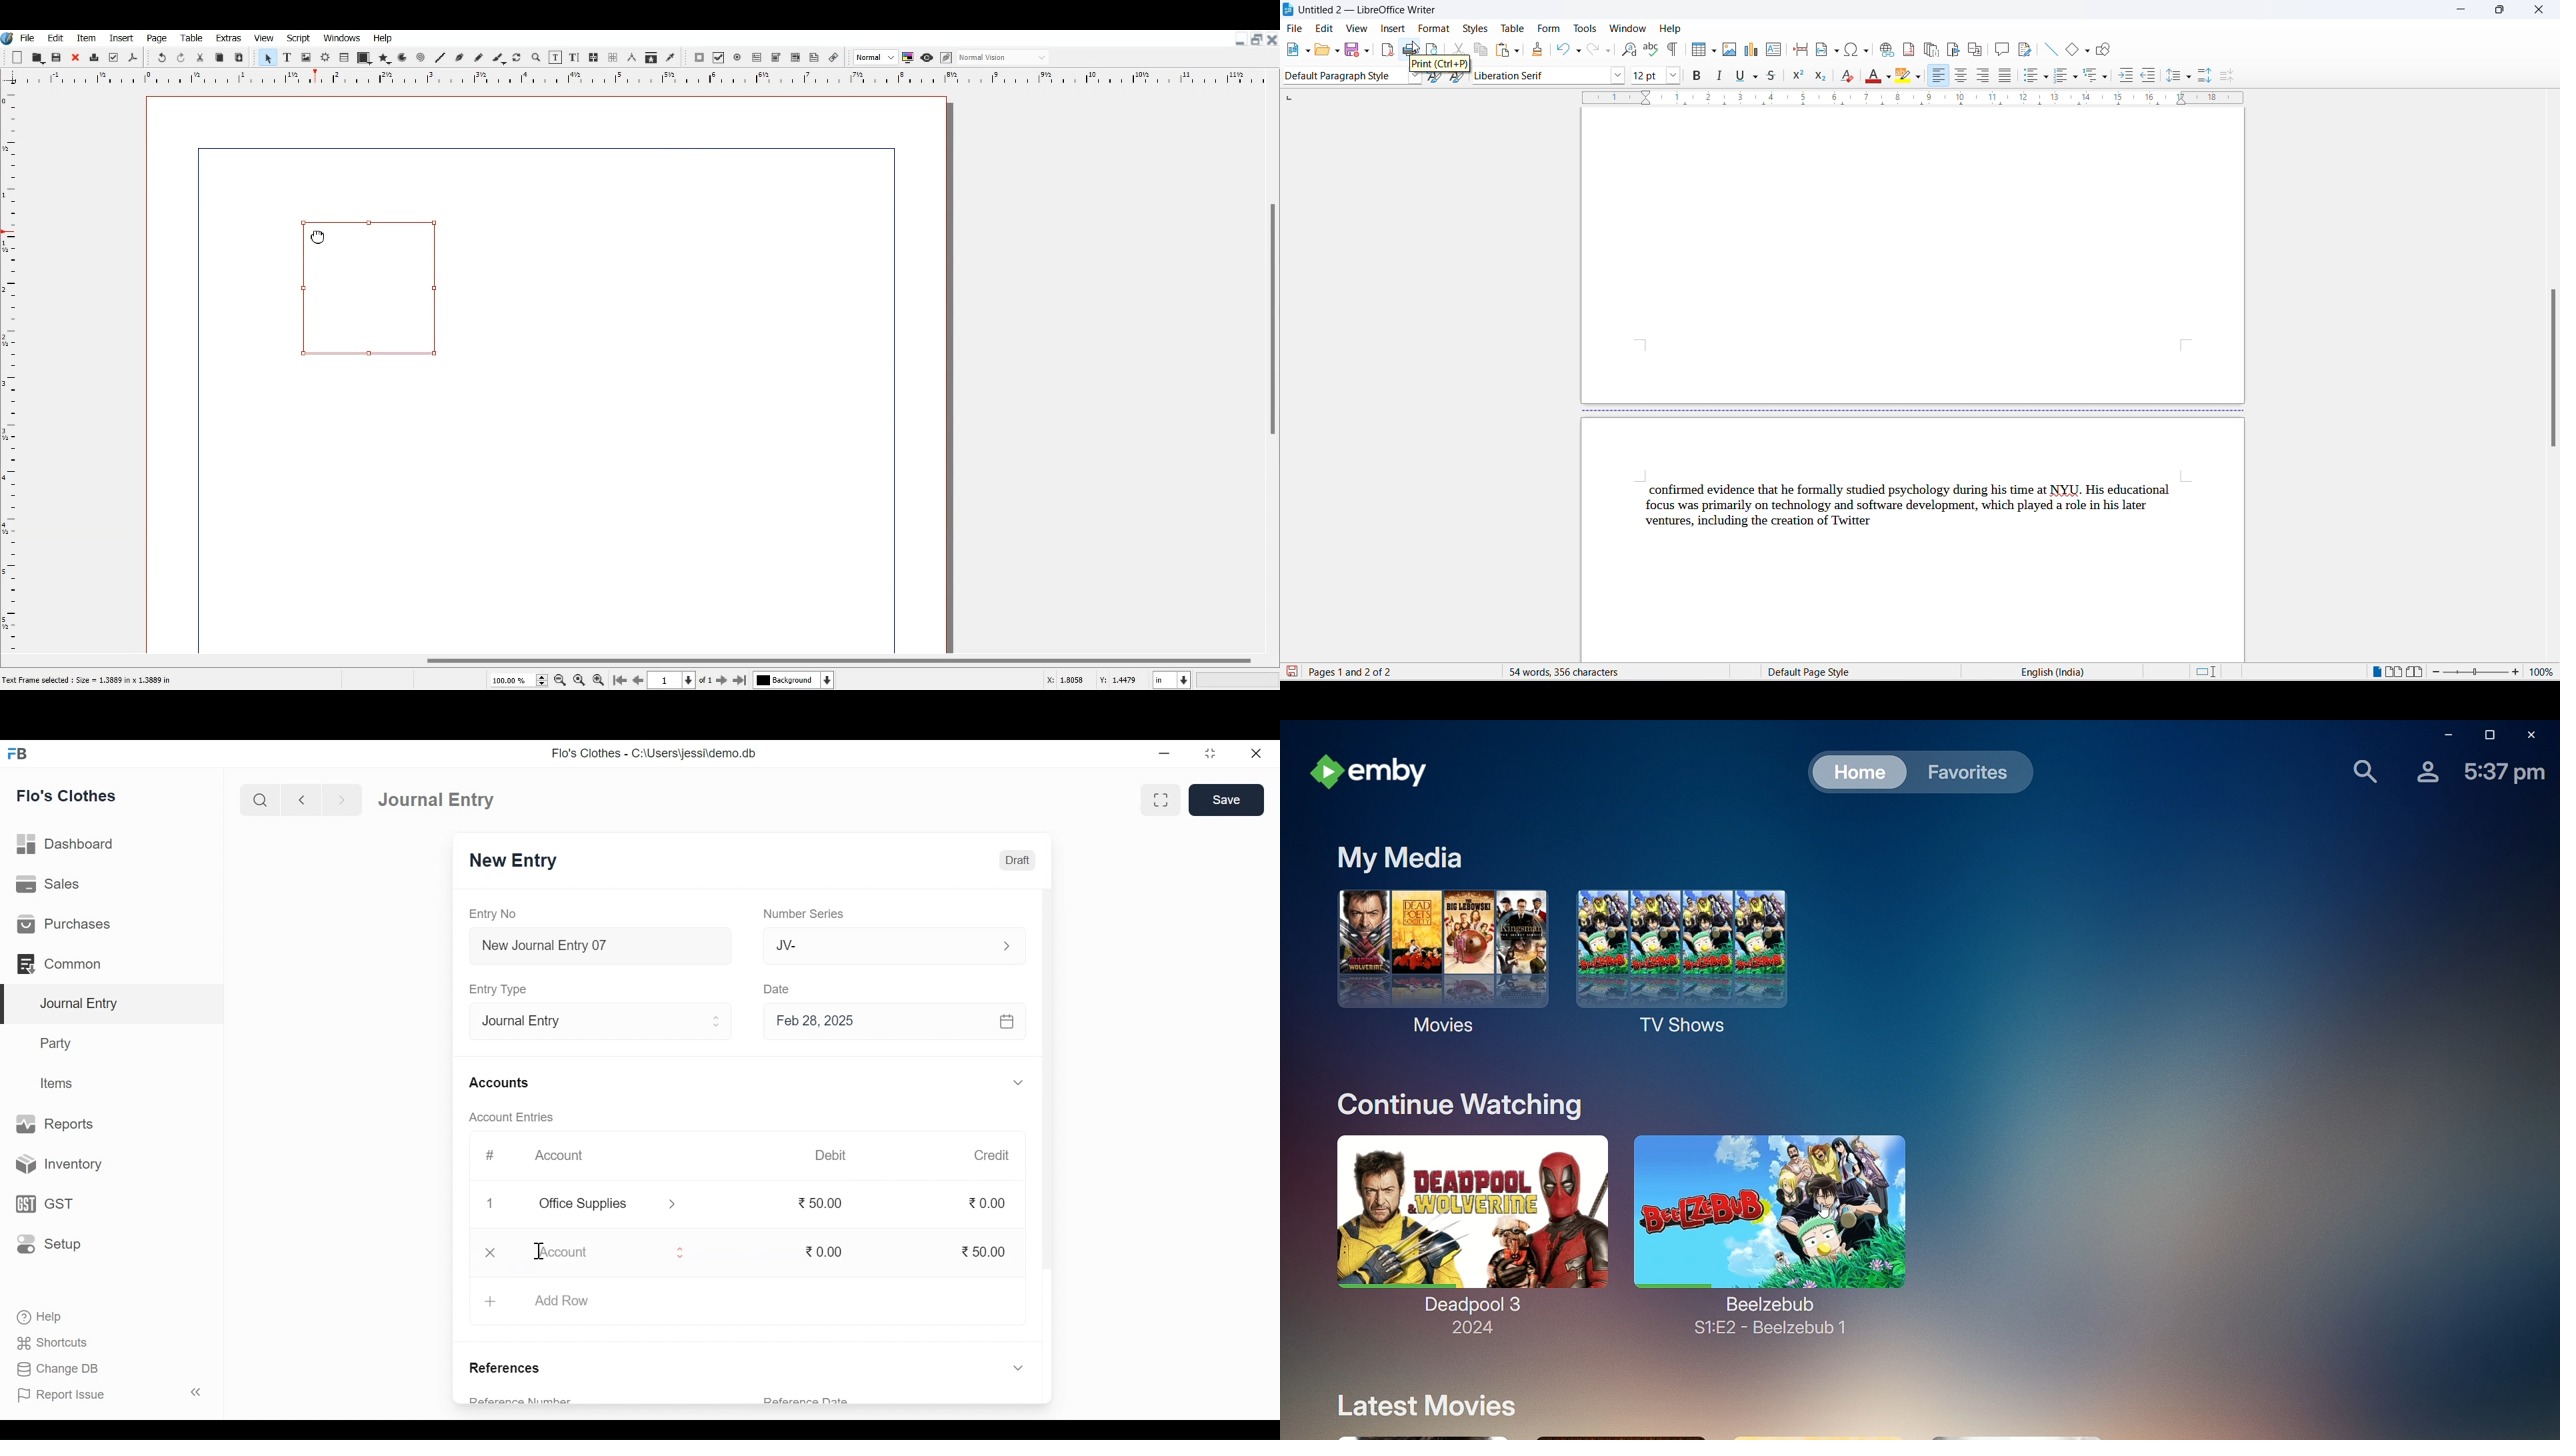  What do you see at coordinates (926, 57) in the screenshot?
I see `Preview mode` at bounding box center [926, 57].